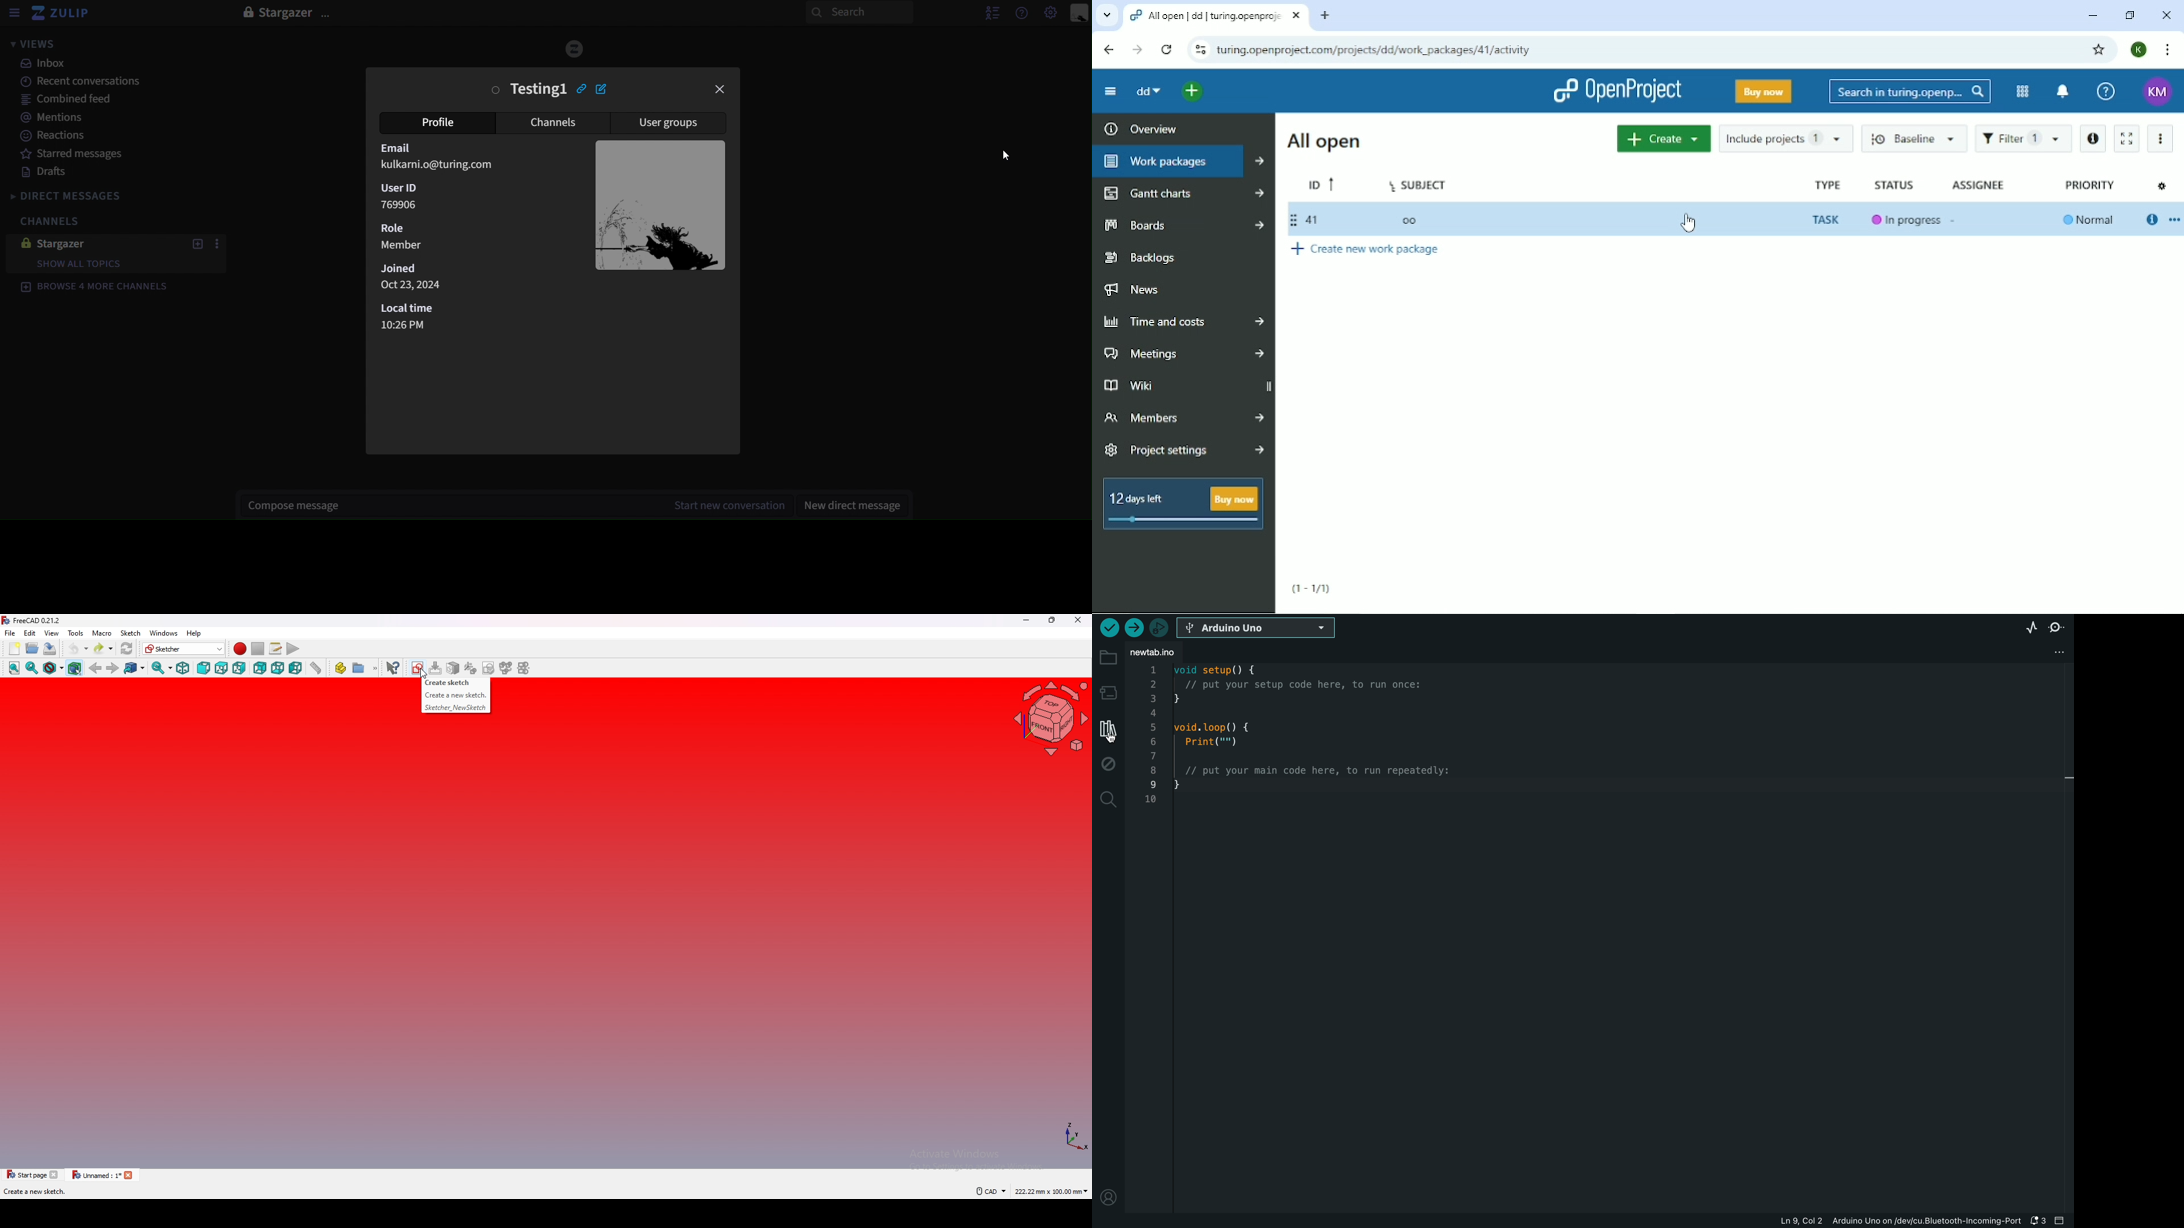 Image resolution: width=2184 pixels, height=1232 pixels. What do you see at coordinates (104, 648) in the screenshot?
I see `redo` at bounding box center [104, 648].